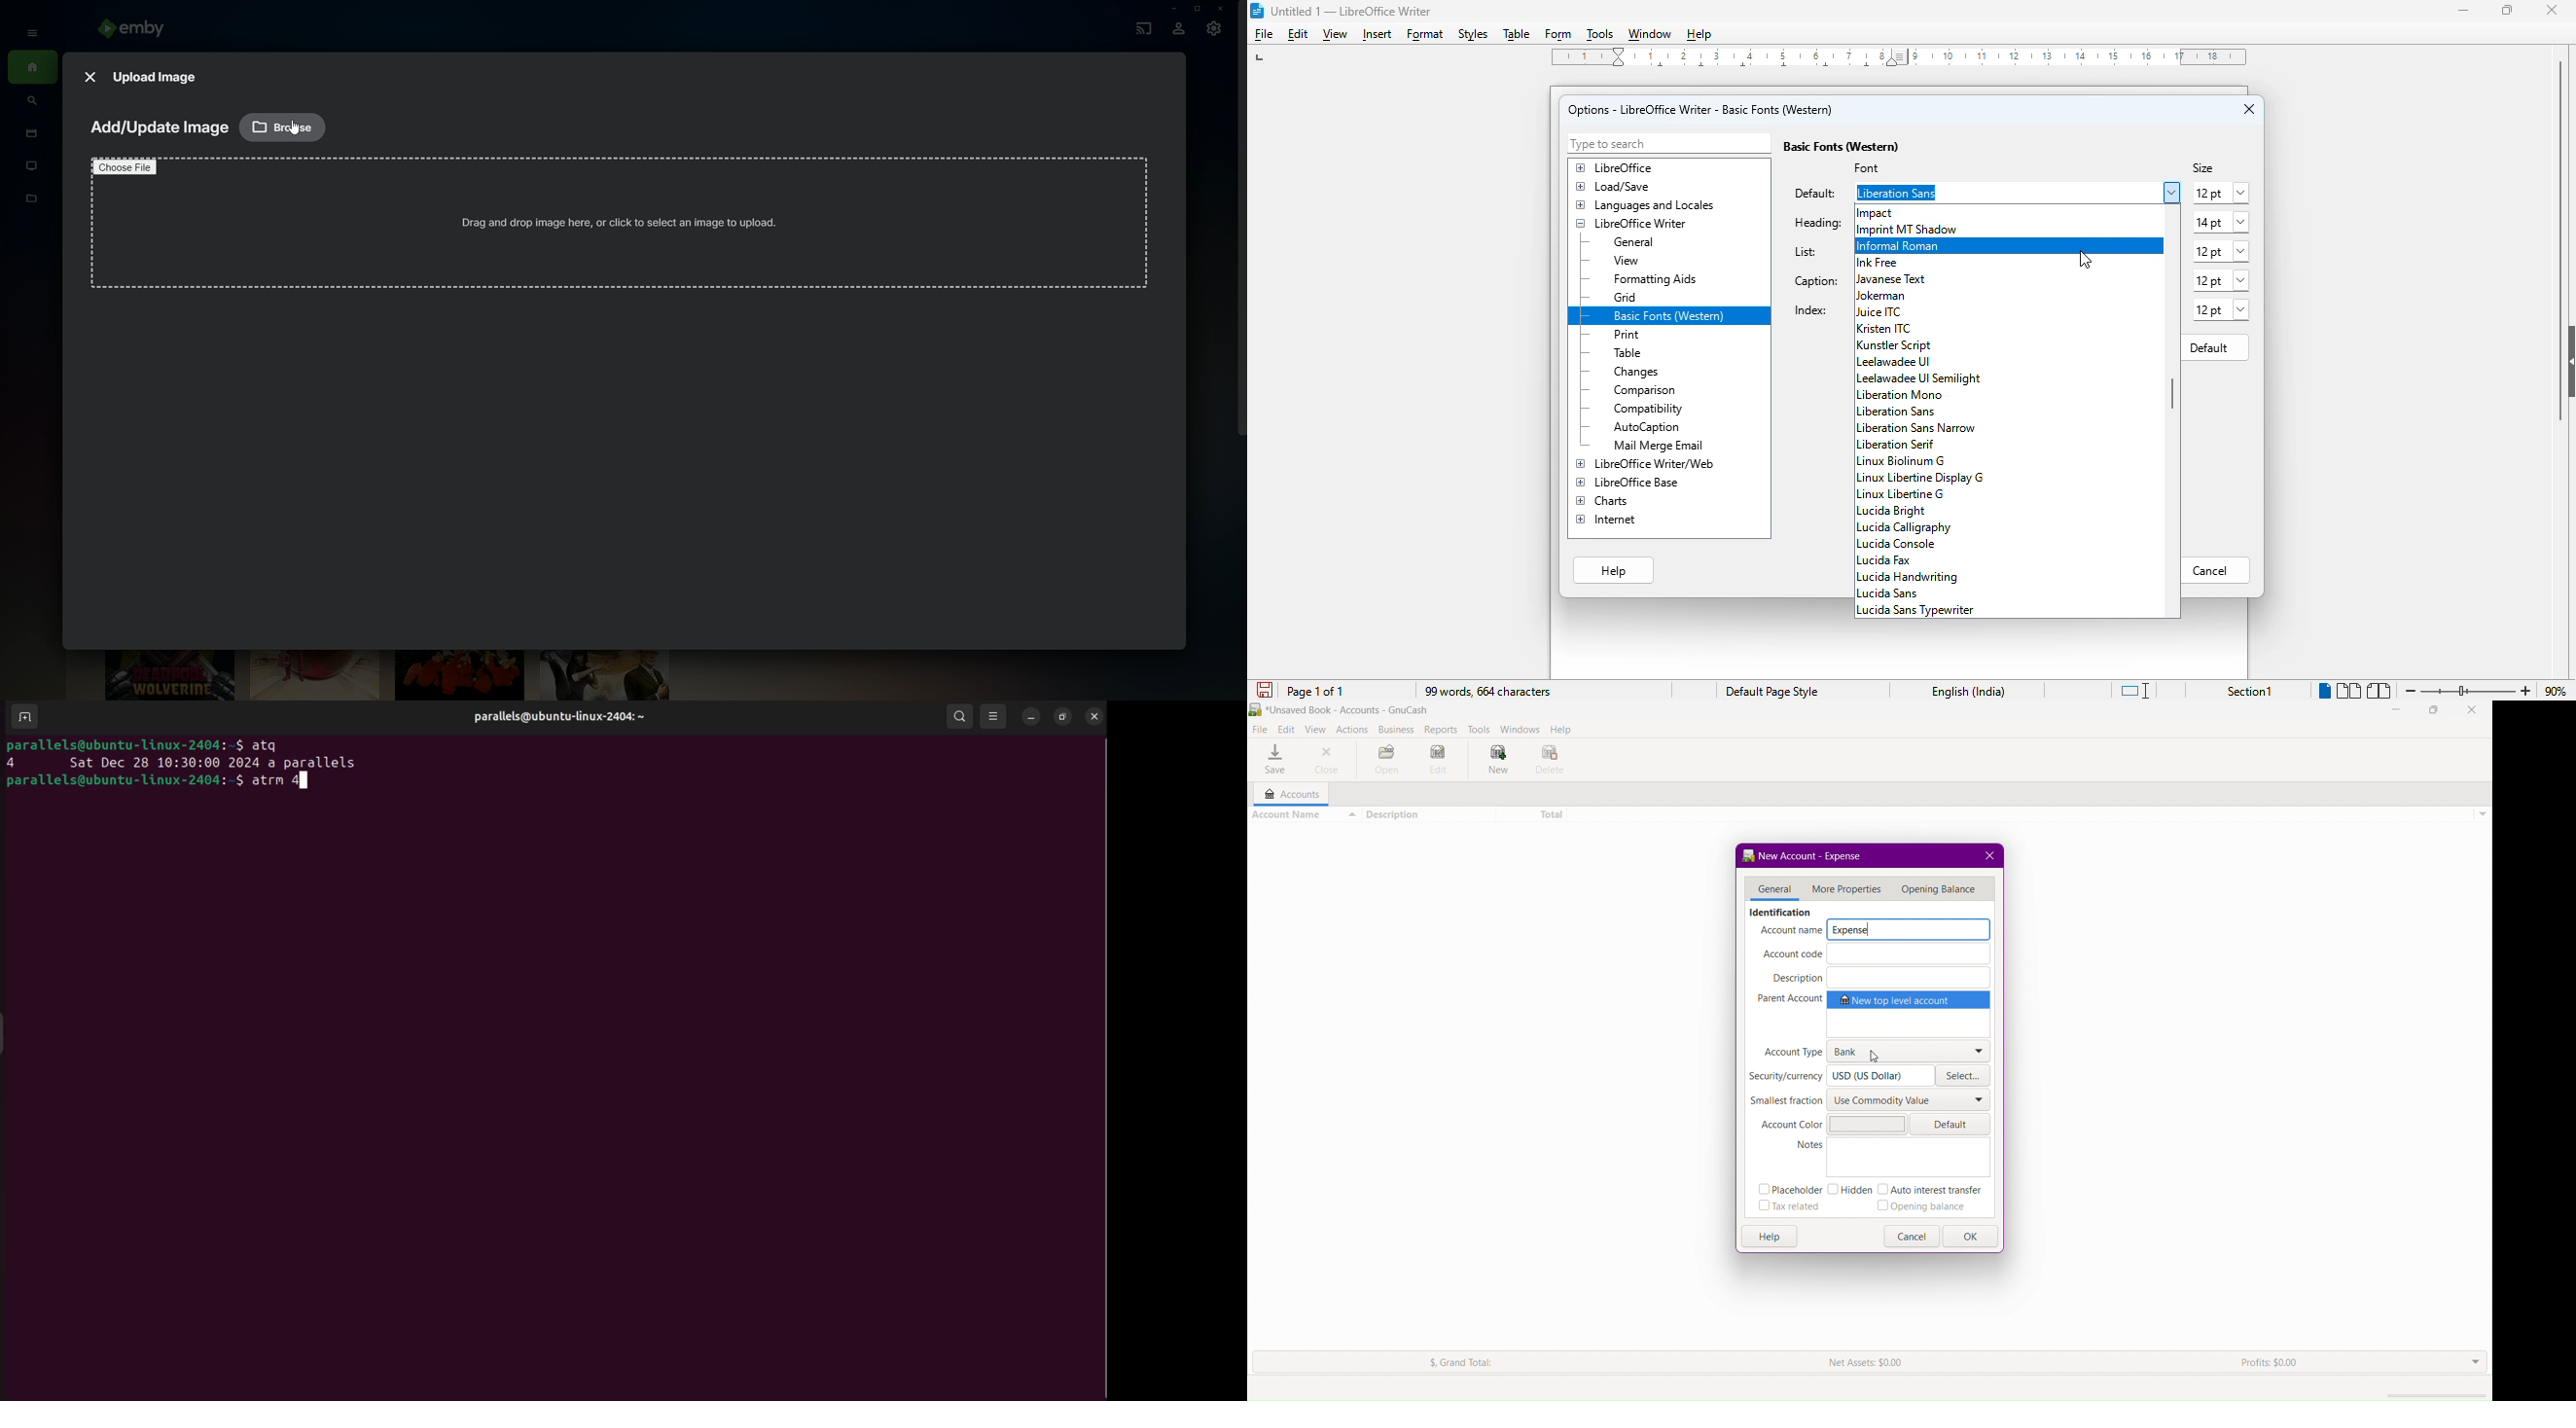 The height and width of the screenshot is (1428, 2576). I want to click on Show menu, so click(28, 32).